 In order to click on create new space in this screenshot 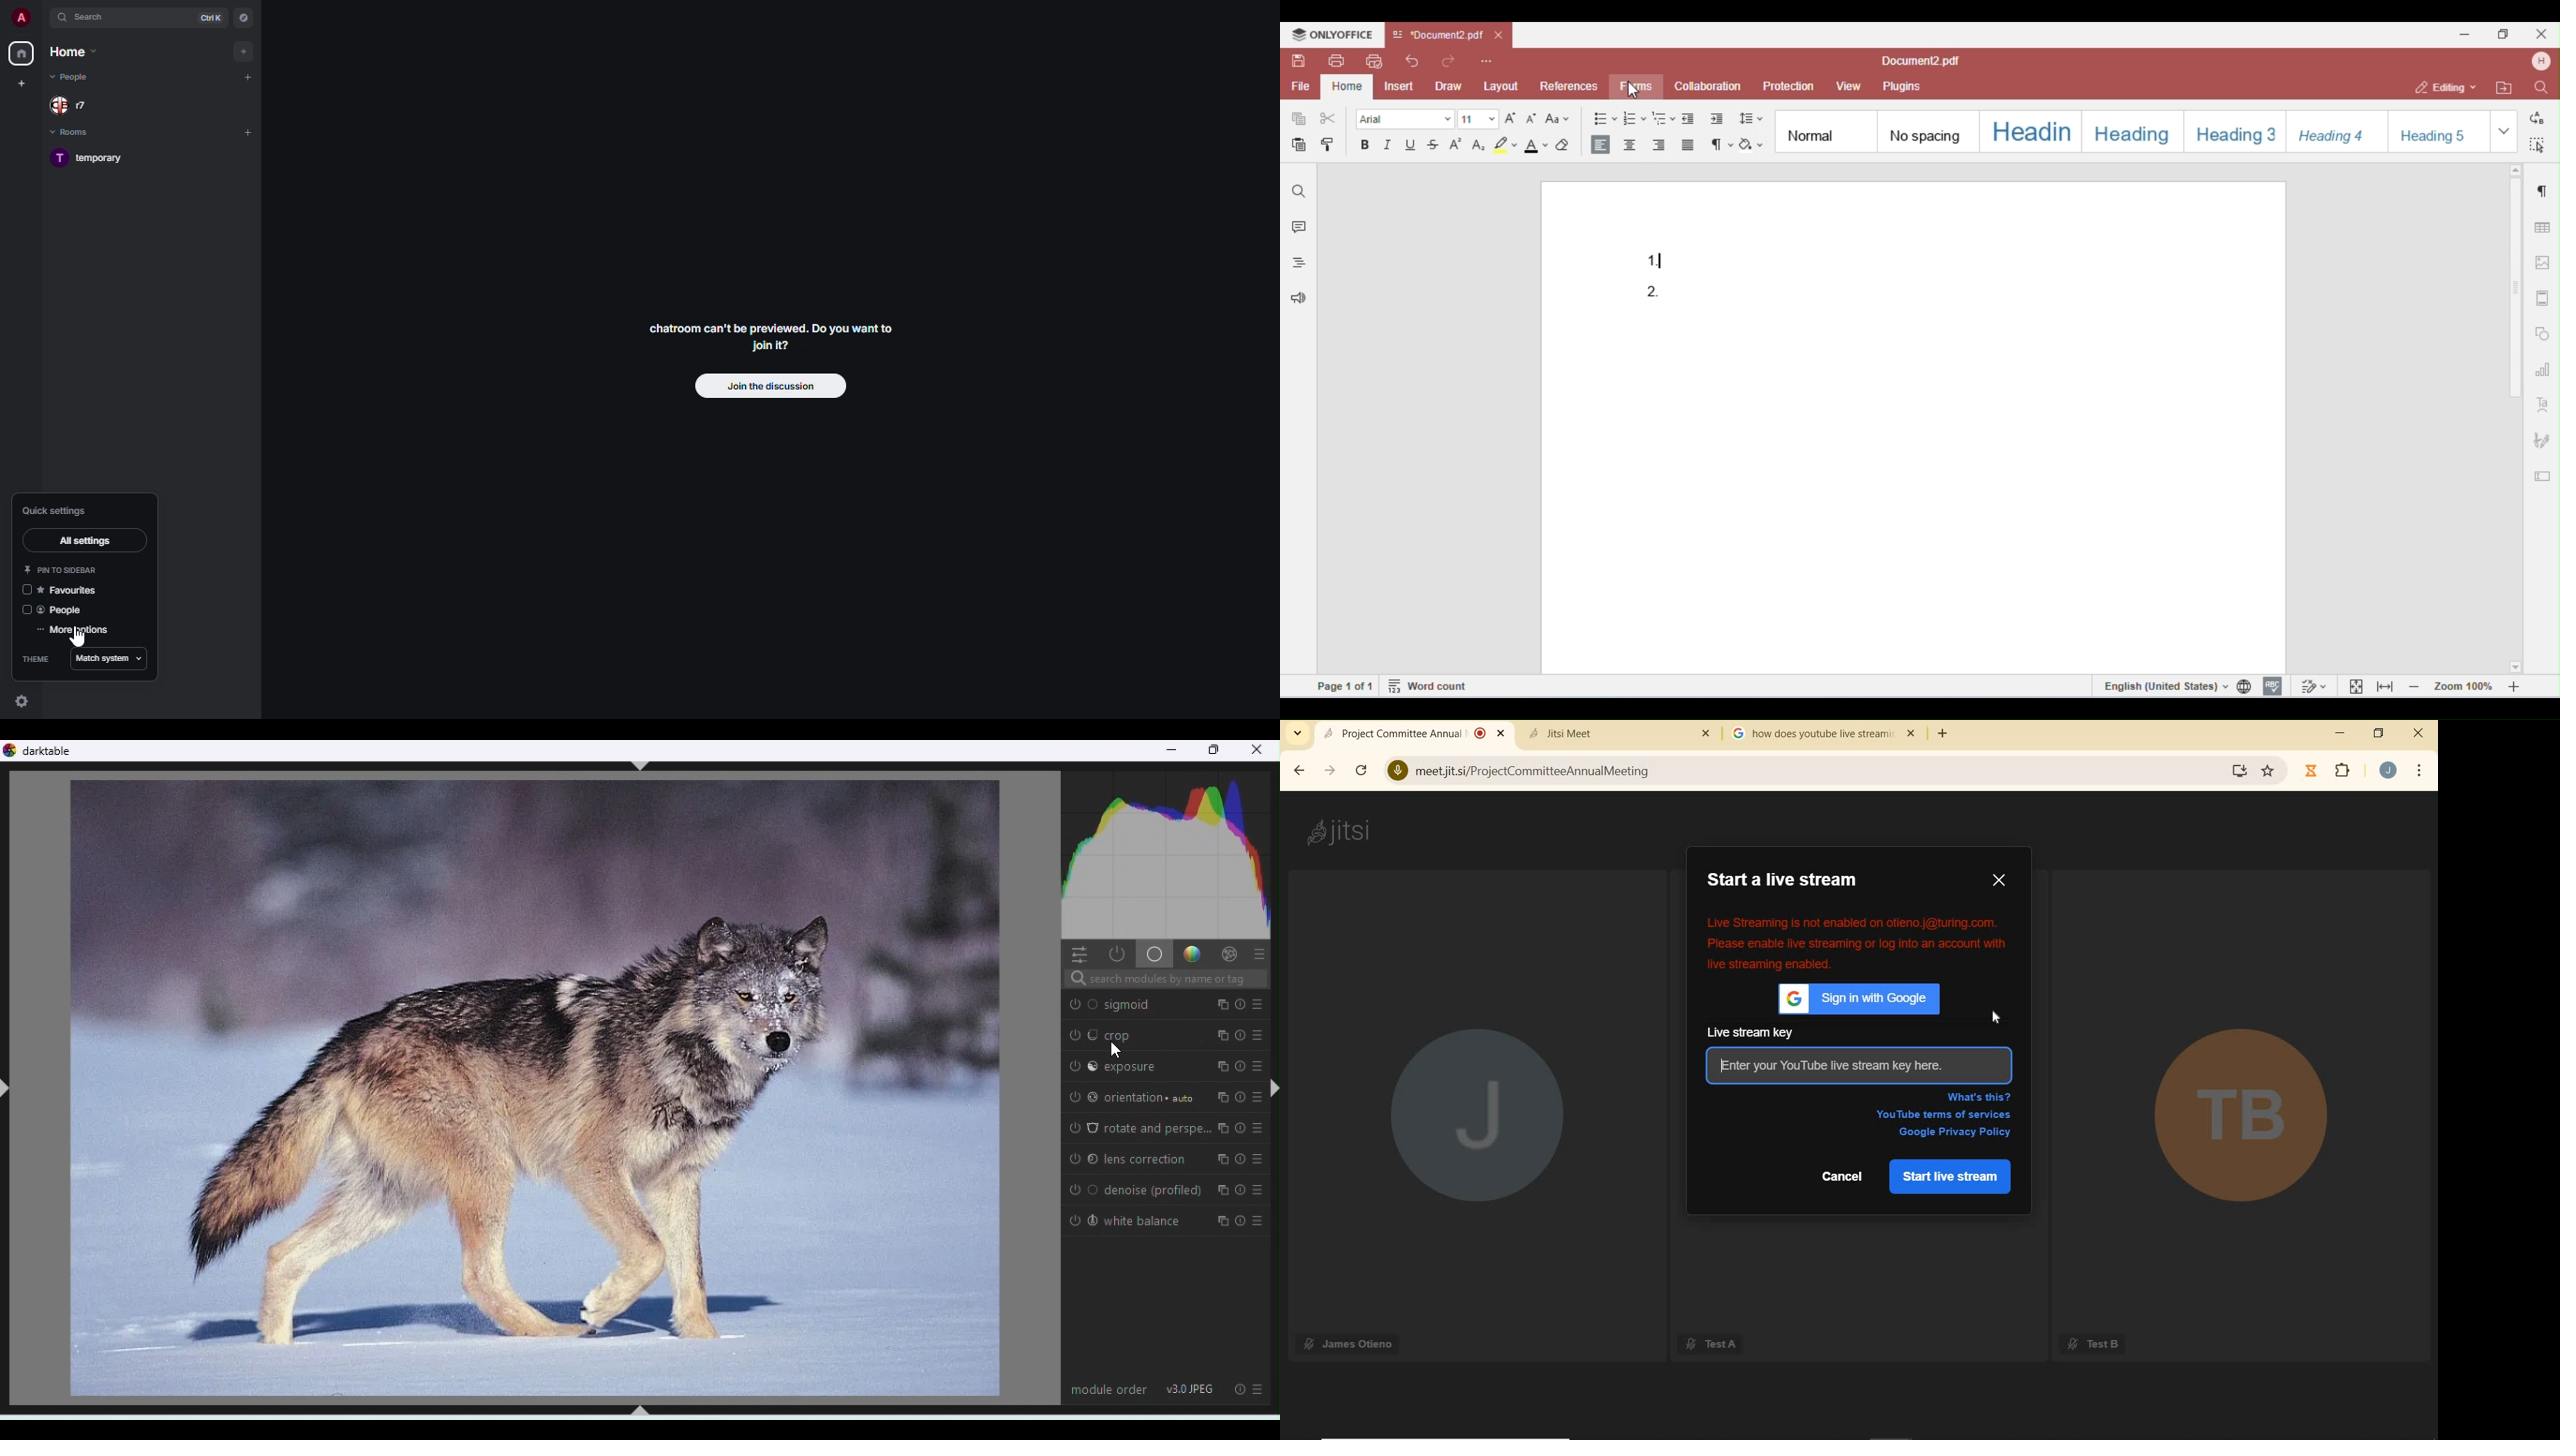, I will do `click(22, 83)`.